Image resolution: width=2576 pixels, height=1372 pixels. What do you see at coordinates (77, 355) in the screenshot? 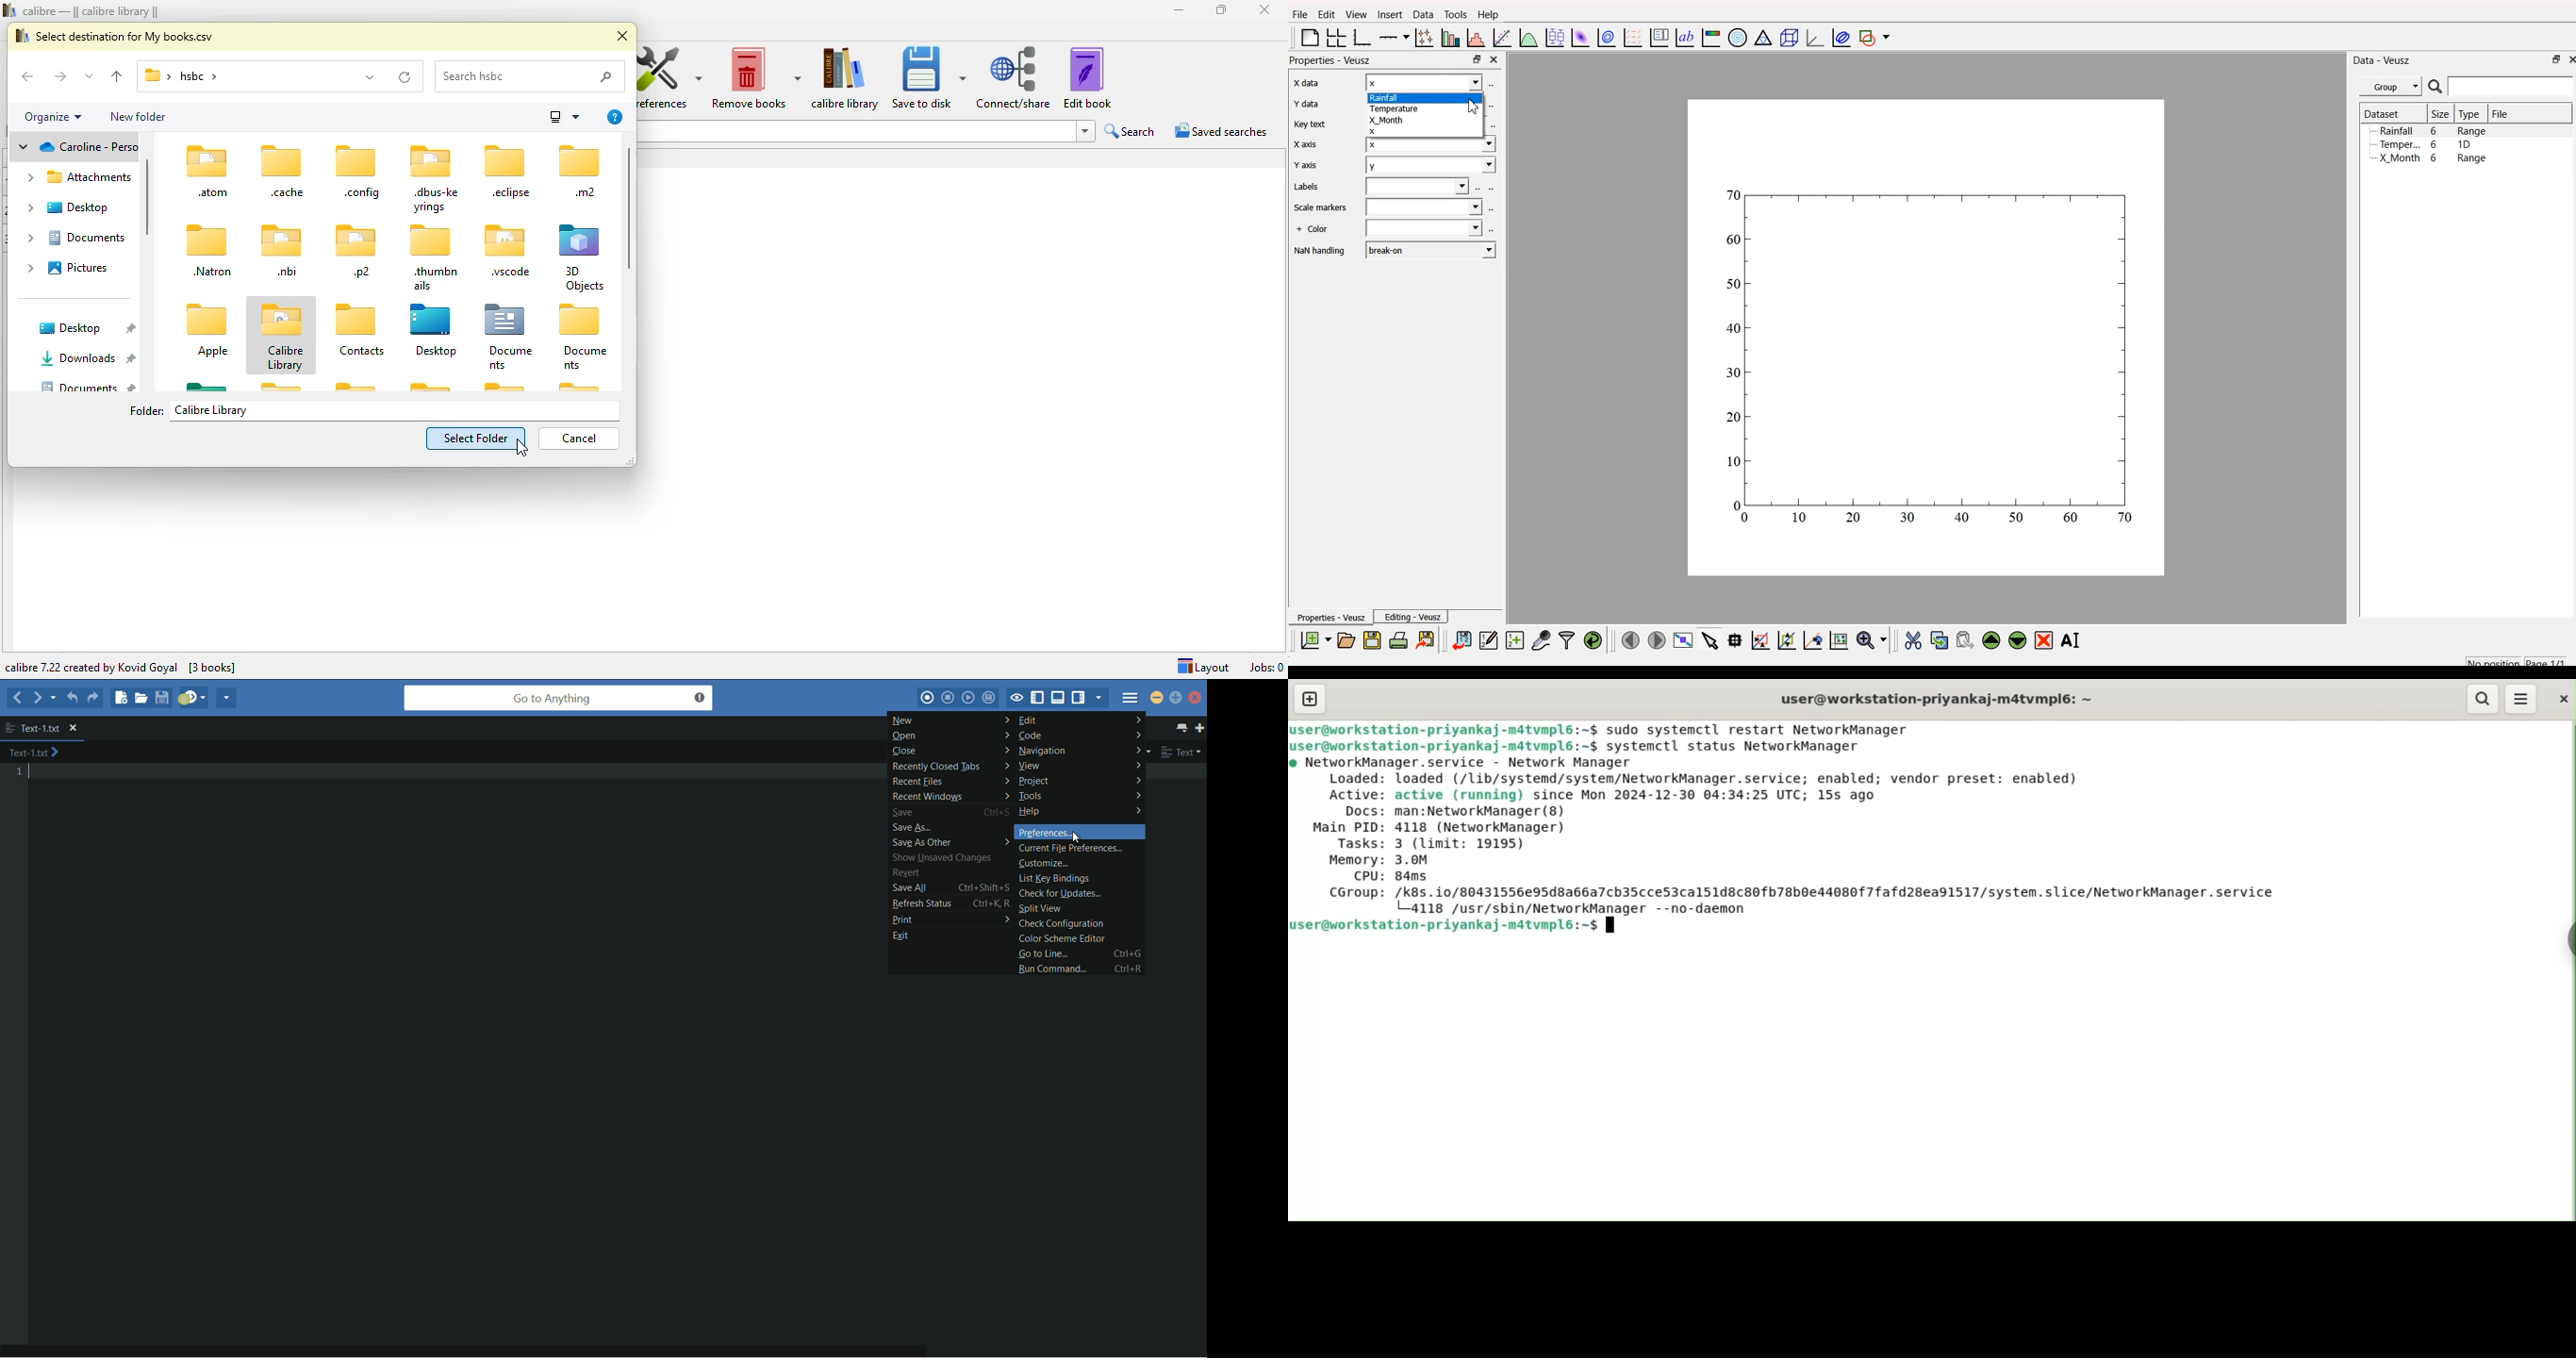
I see `folders` at bounding box center [77, 355].